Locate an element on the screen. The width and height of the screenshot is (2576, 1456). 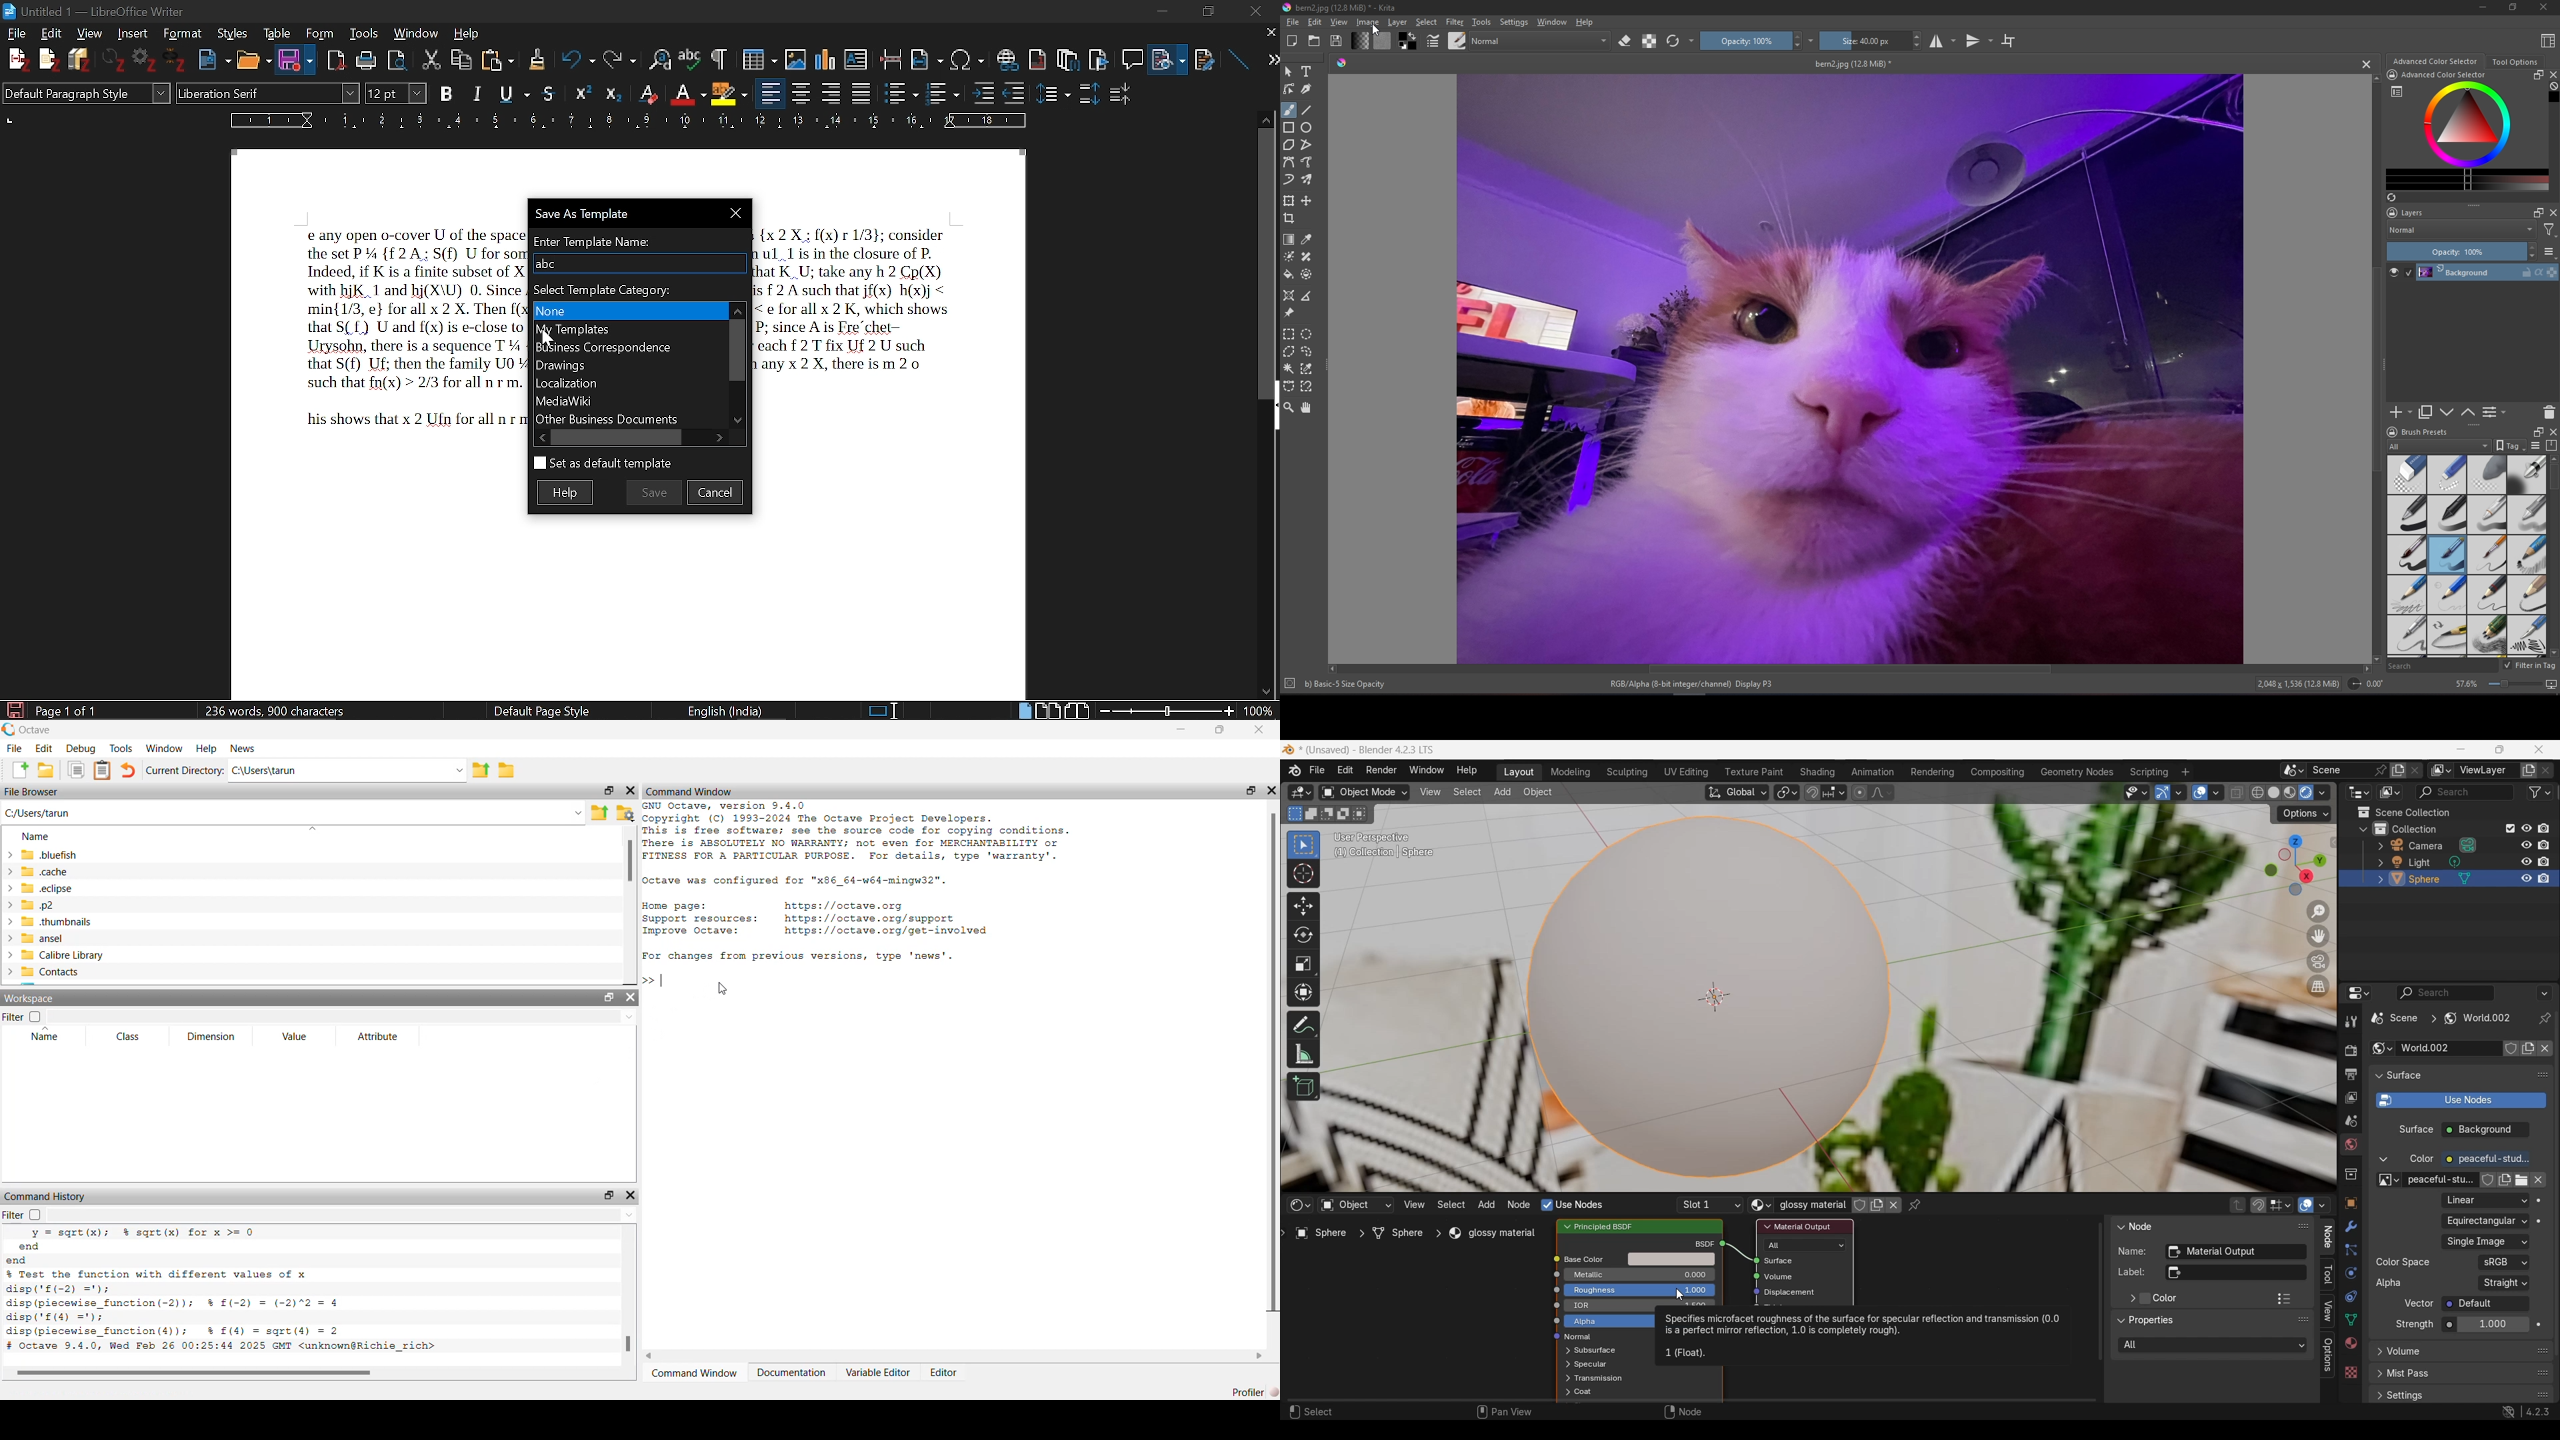
Page 1 of 1 is located at coordinates (74, 710).